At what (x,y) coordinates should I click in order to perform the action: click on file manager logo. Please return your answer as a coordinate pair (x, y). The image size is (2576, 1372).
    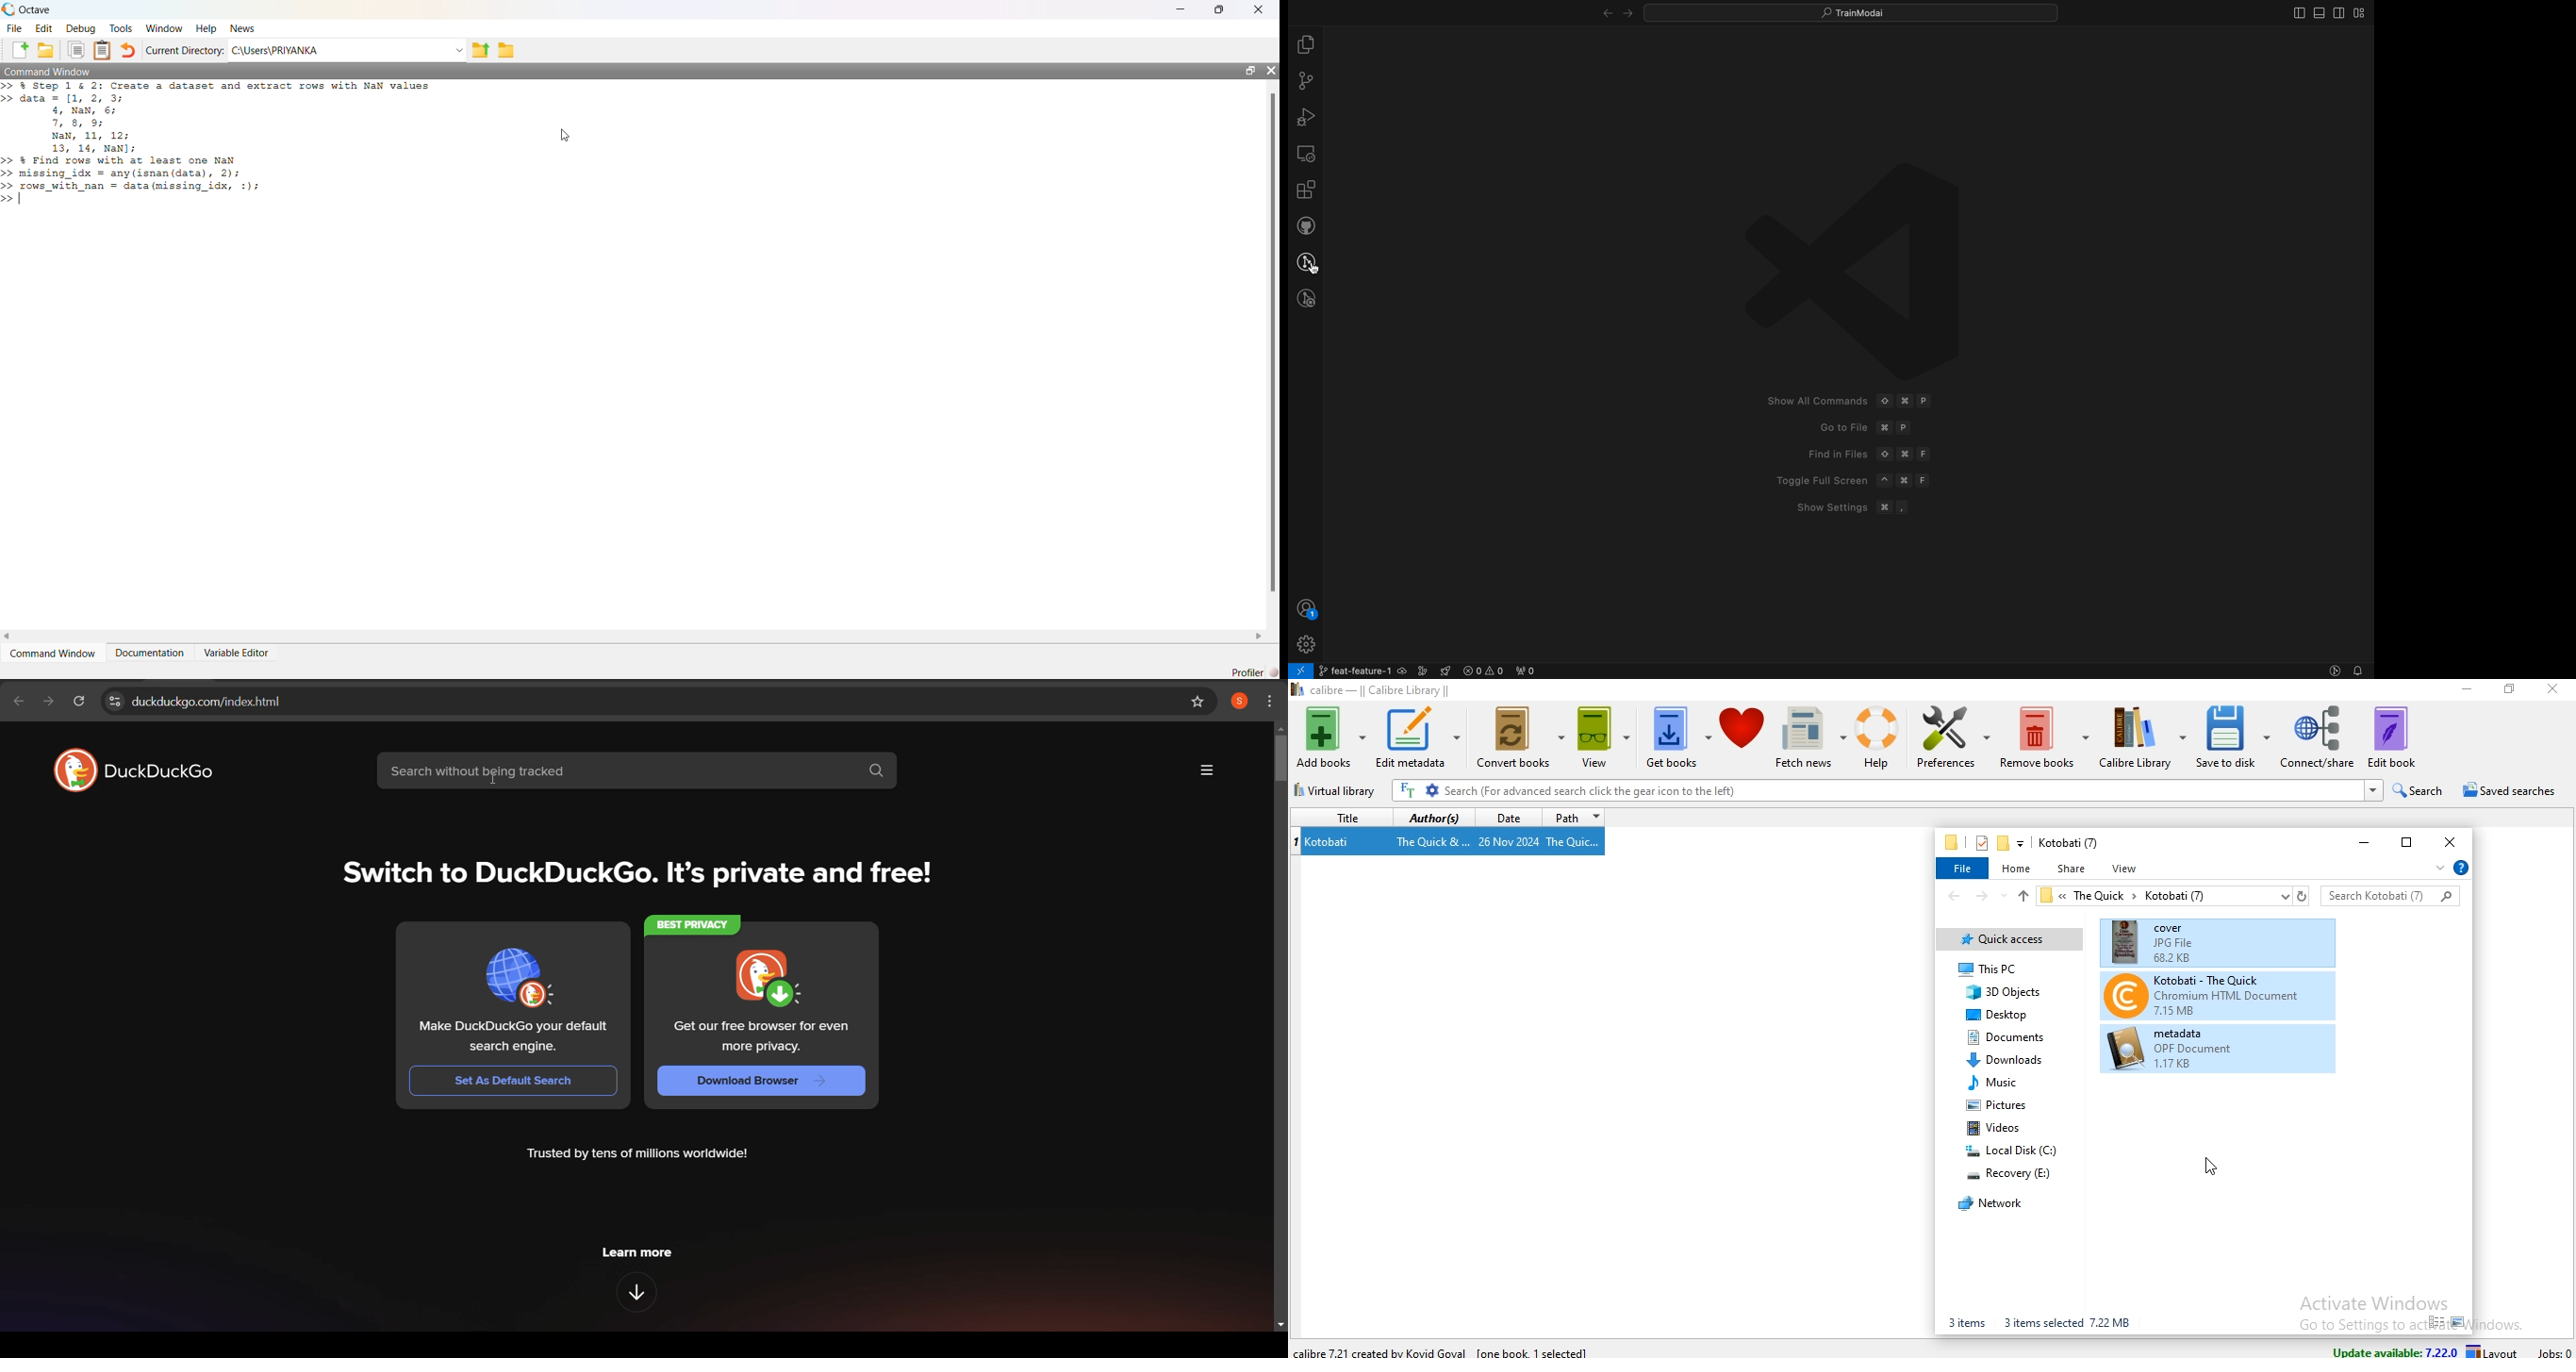
    Looking at the image, I should click on (1953, 842).